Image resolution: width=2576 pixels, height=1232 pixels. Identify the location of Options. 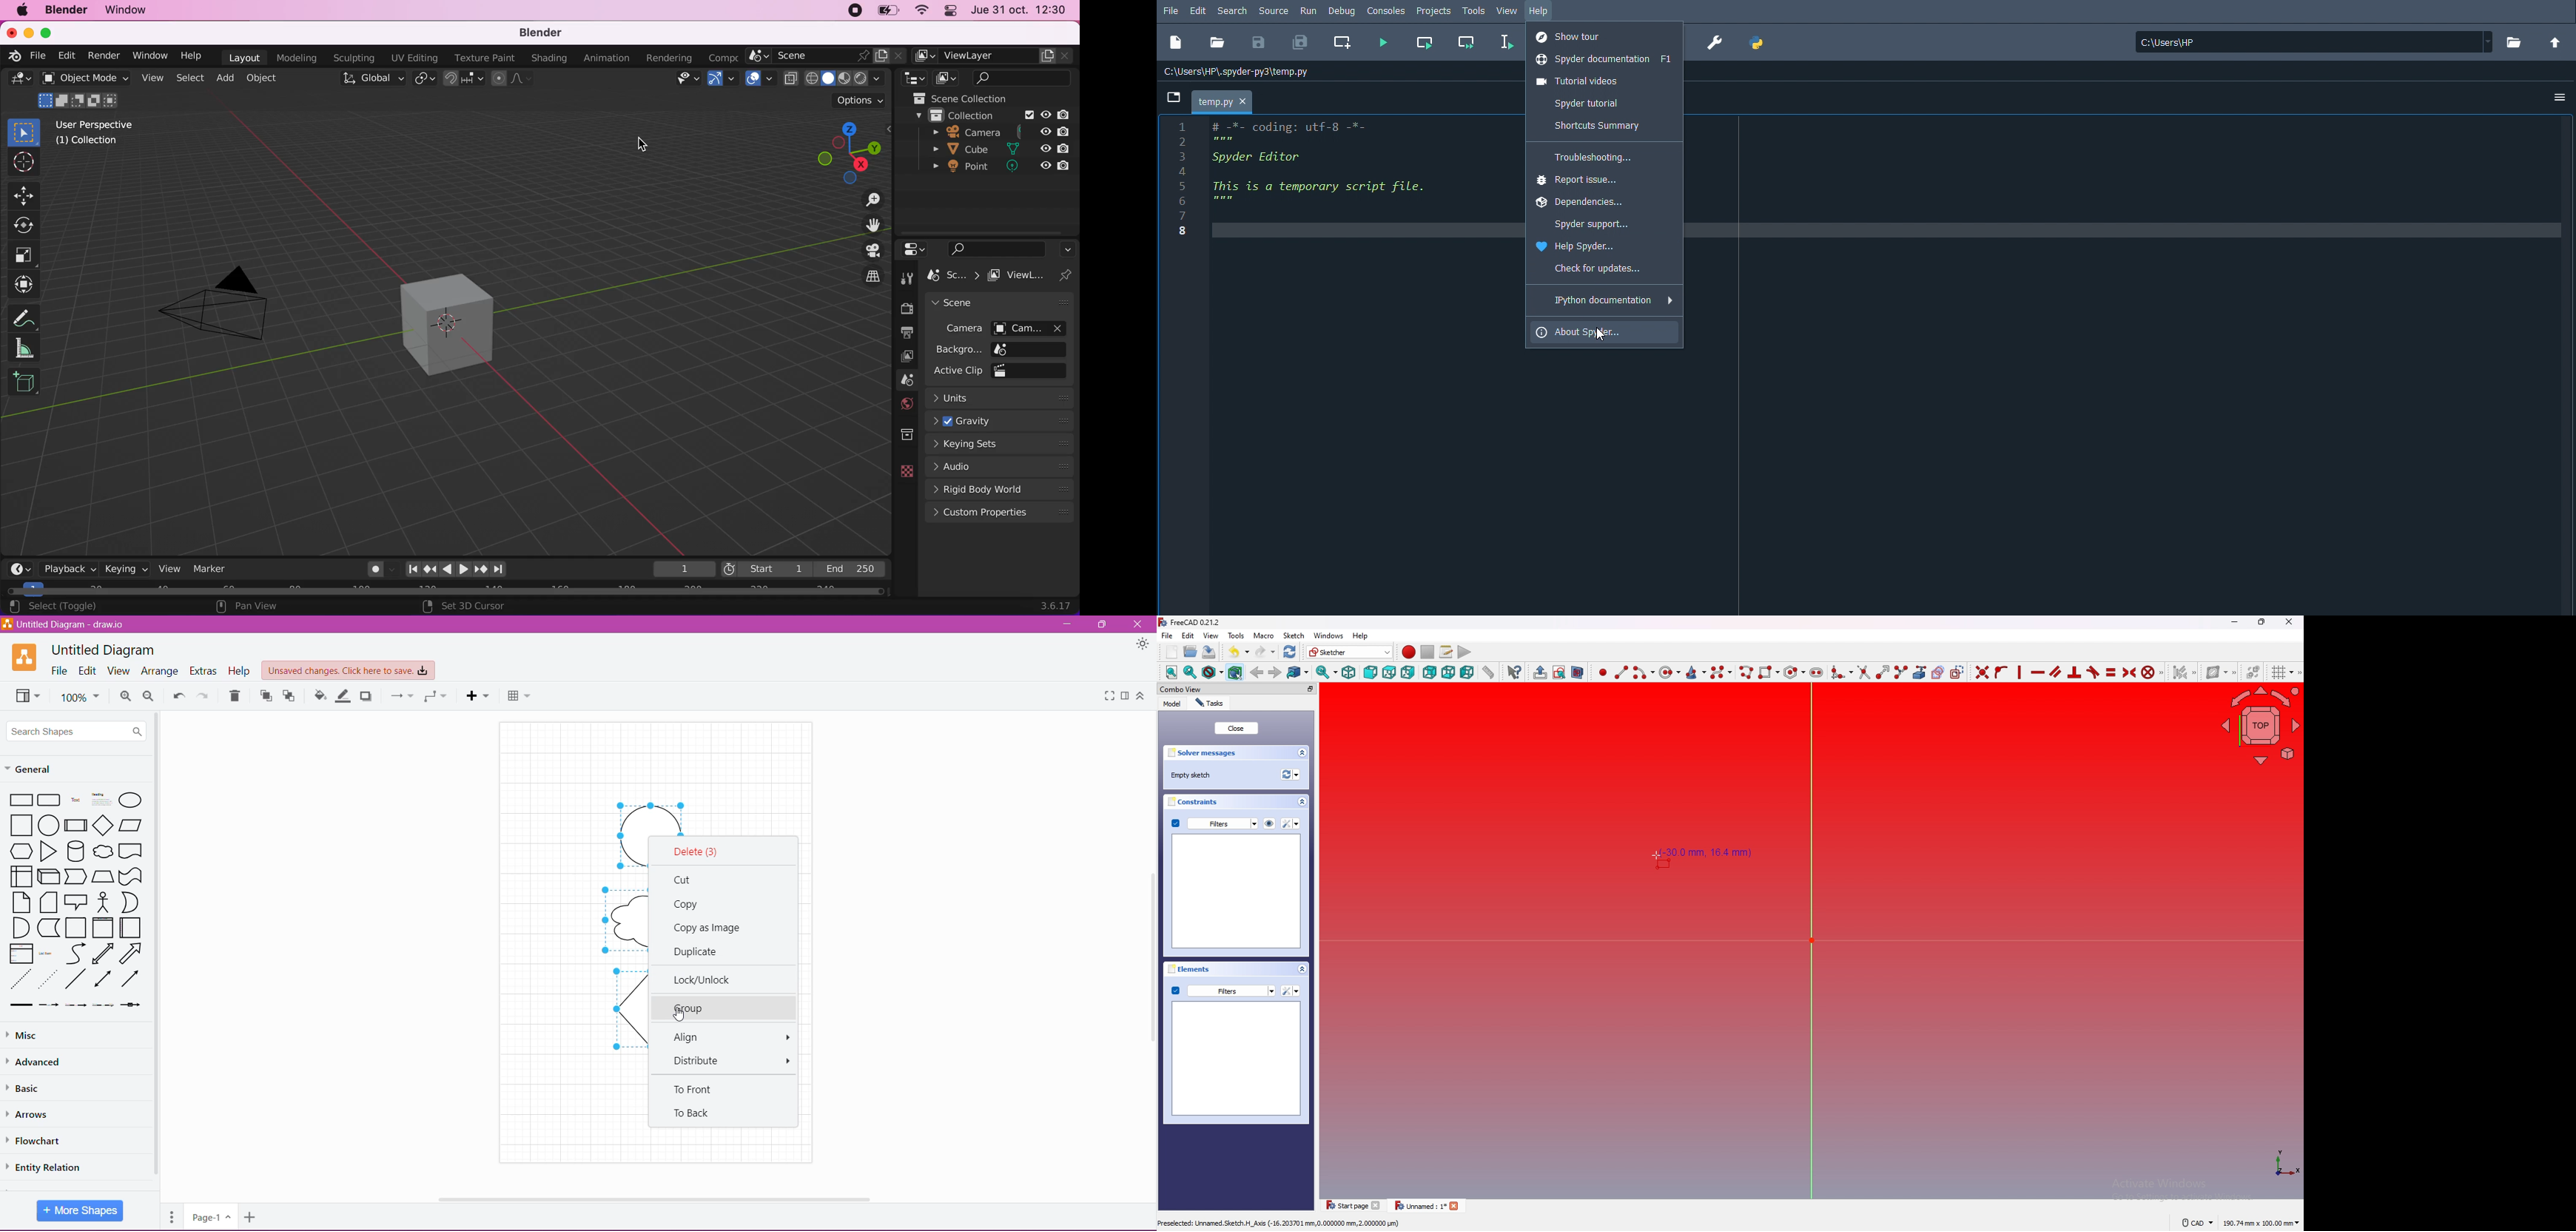
(2560, 98).